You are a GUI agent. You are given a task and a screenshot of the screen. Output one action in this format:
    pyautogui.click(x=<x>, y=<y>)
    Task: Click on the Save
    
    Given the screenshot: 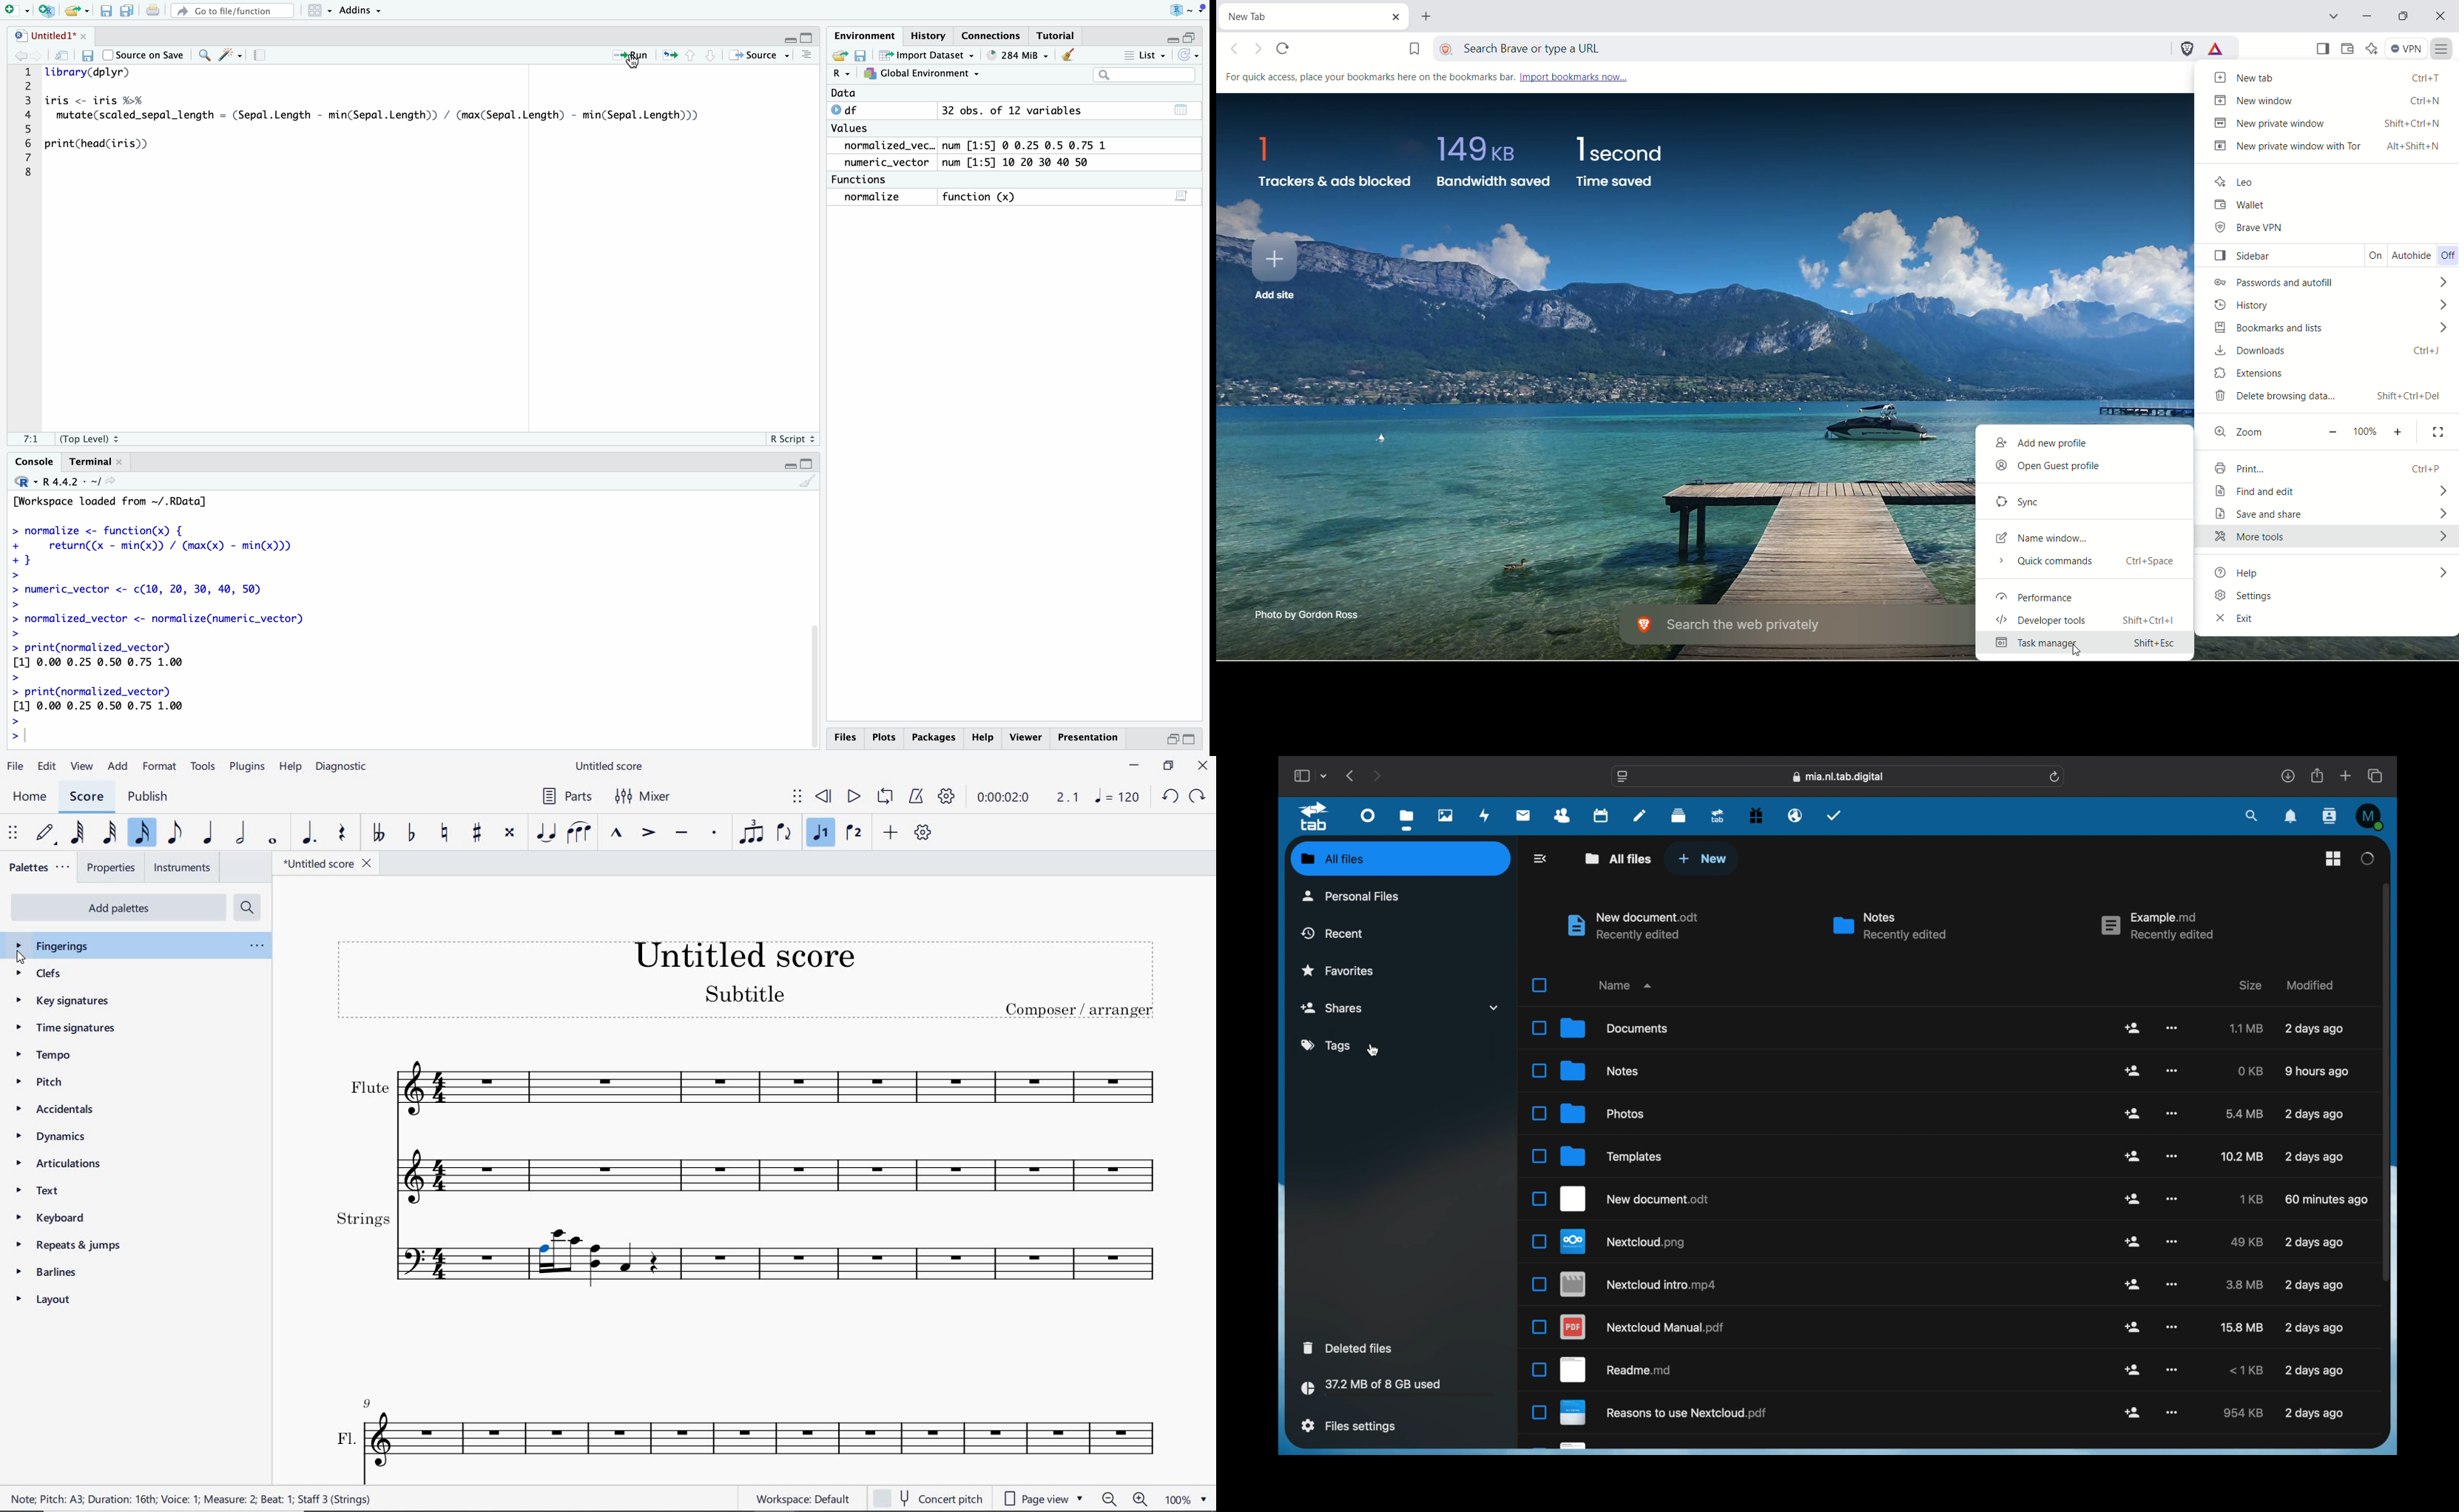 What is the action you would take?
    pyautogui.click(x=106, y=11)
    